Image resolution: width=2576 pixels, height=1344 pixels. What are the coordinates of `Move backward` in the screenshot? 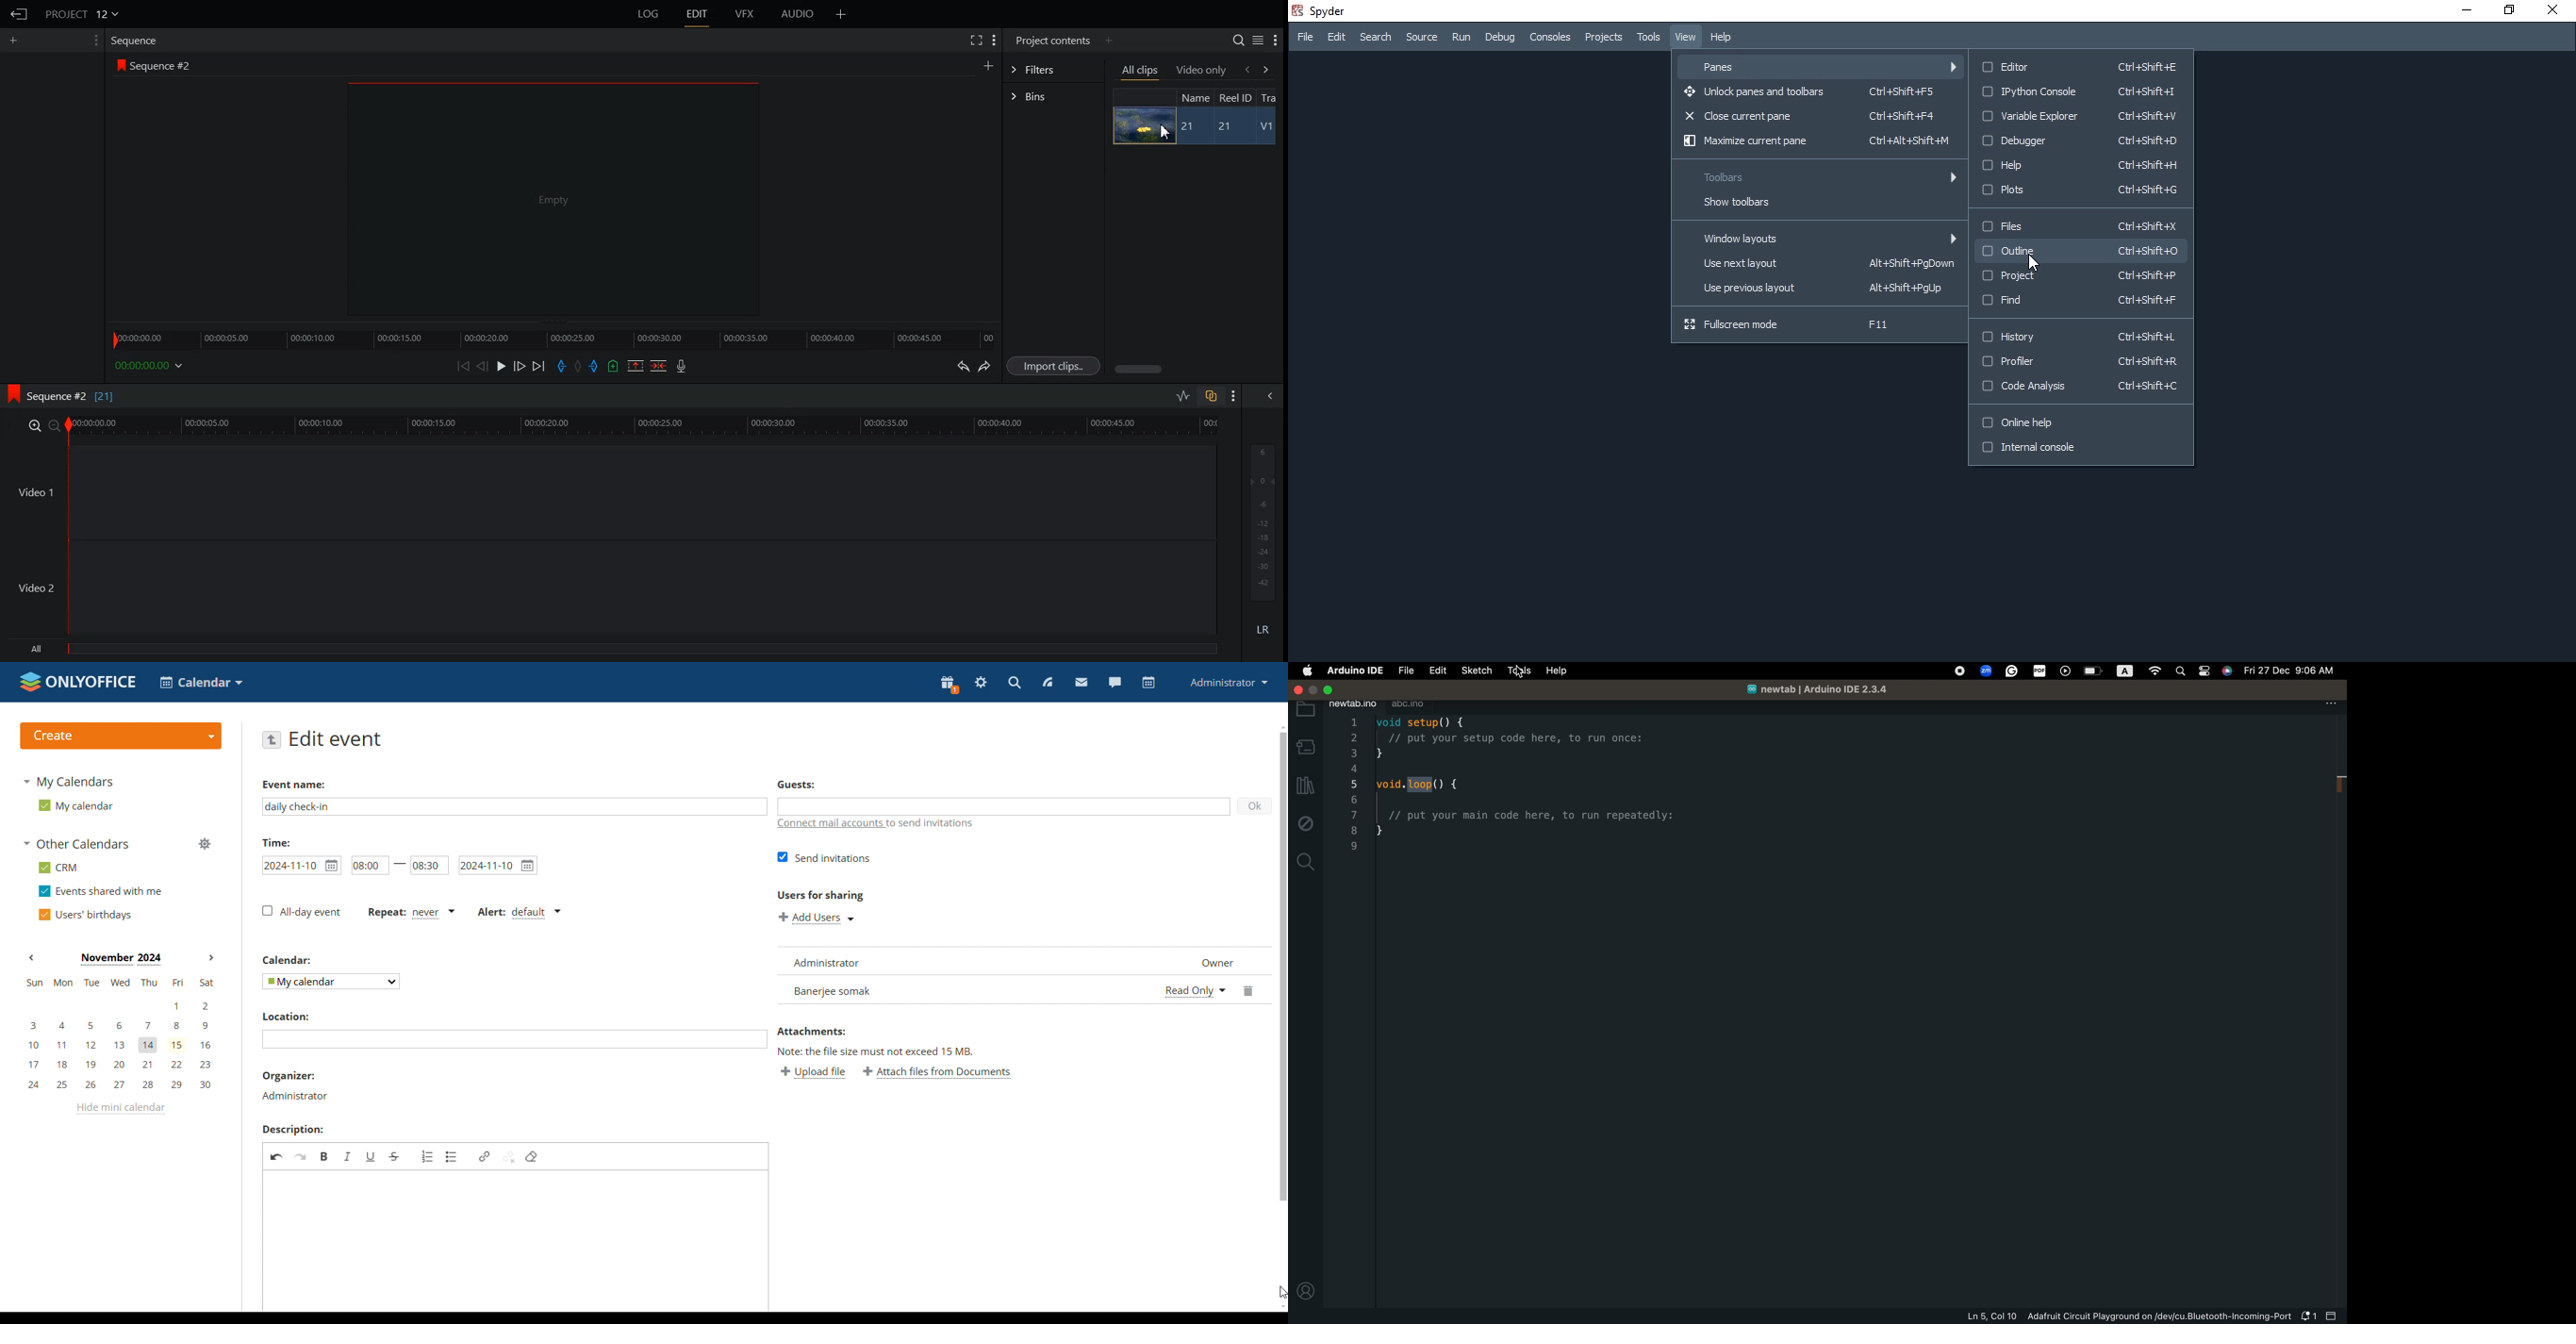 It's located at (465, 366).